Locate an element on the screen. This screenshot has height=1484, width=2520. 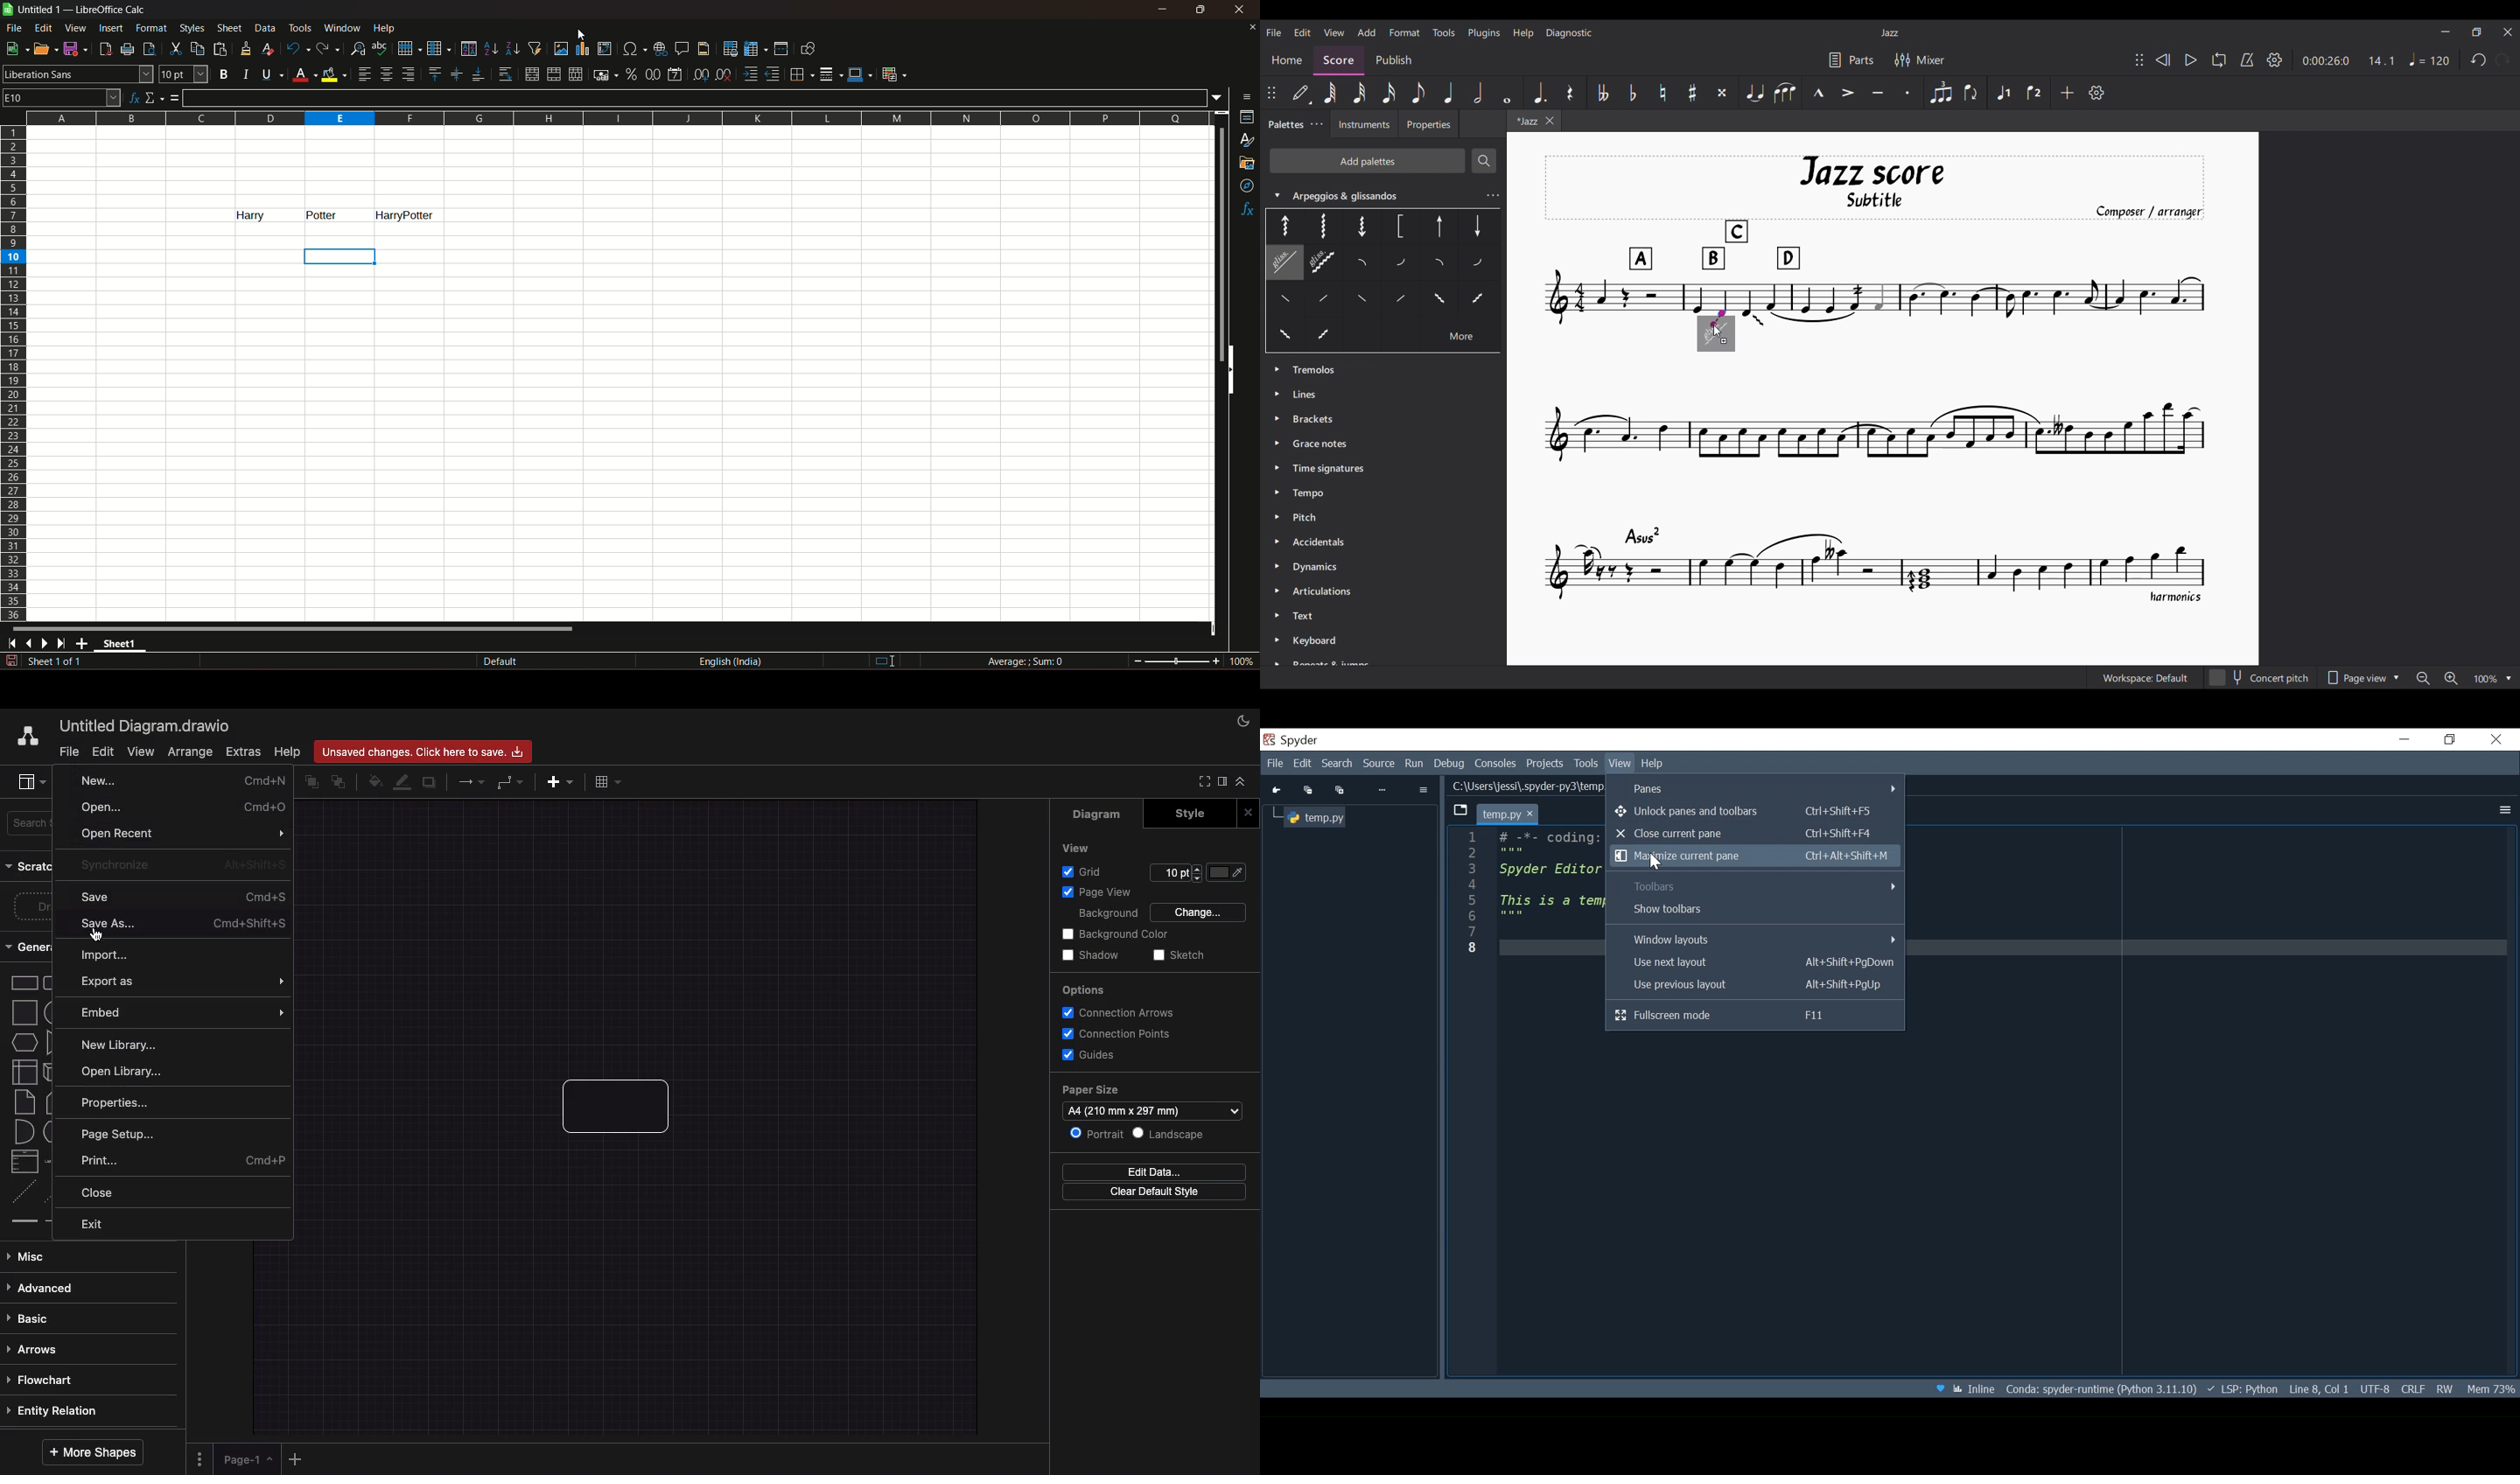
Search is located at coordinates (1338, 764).